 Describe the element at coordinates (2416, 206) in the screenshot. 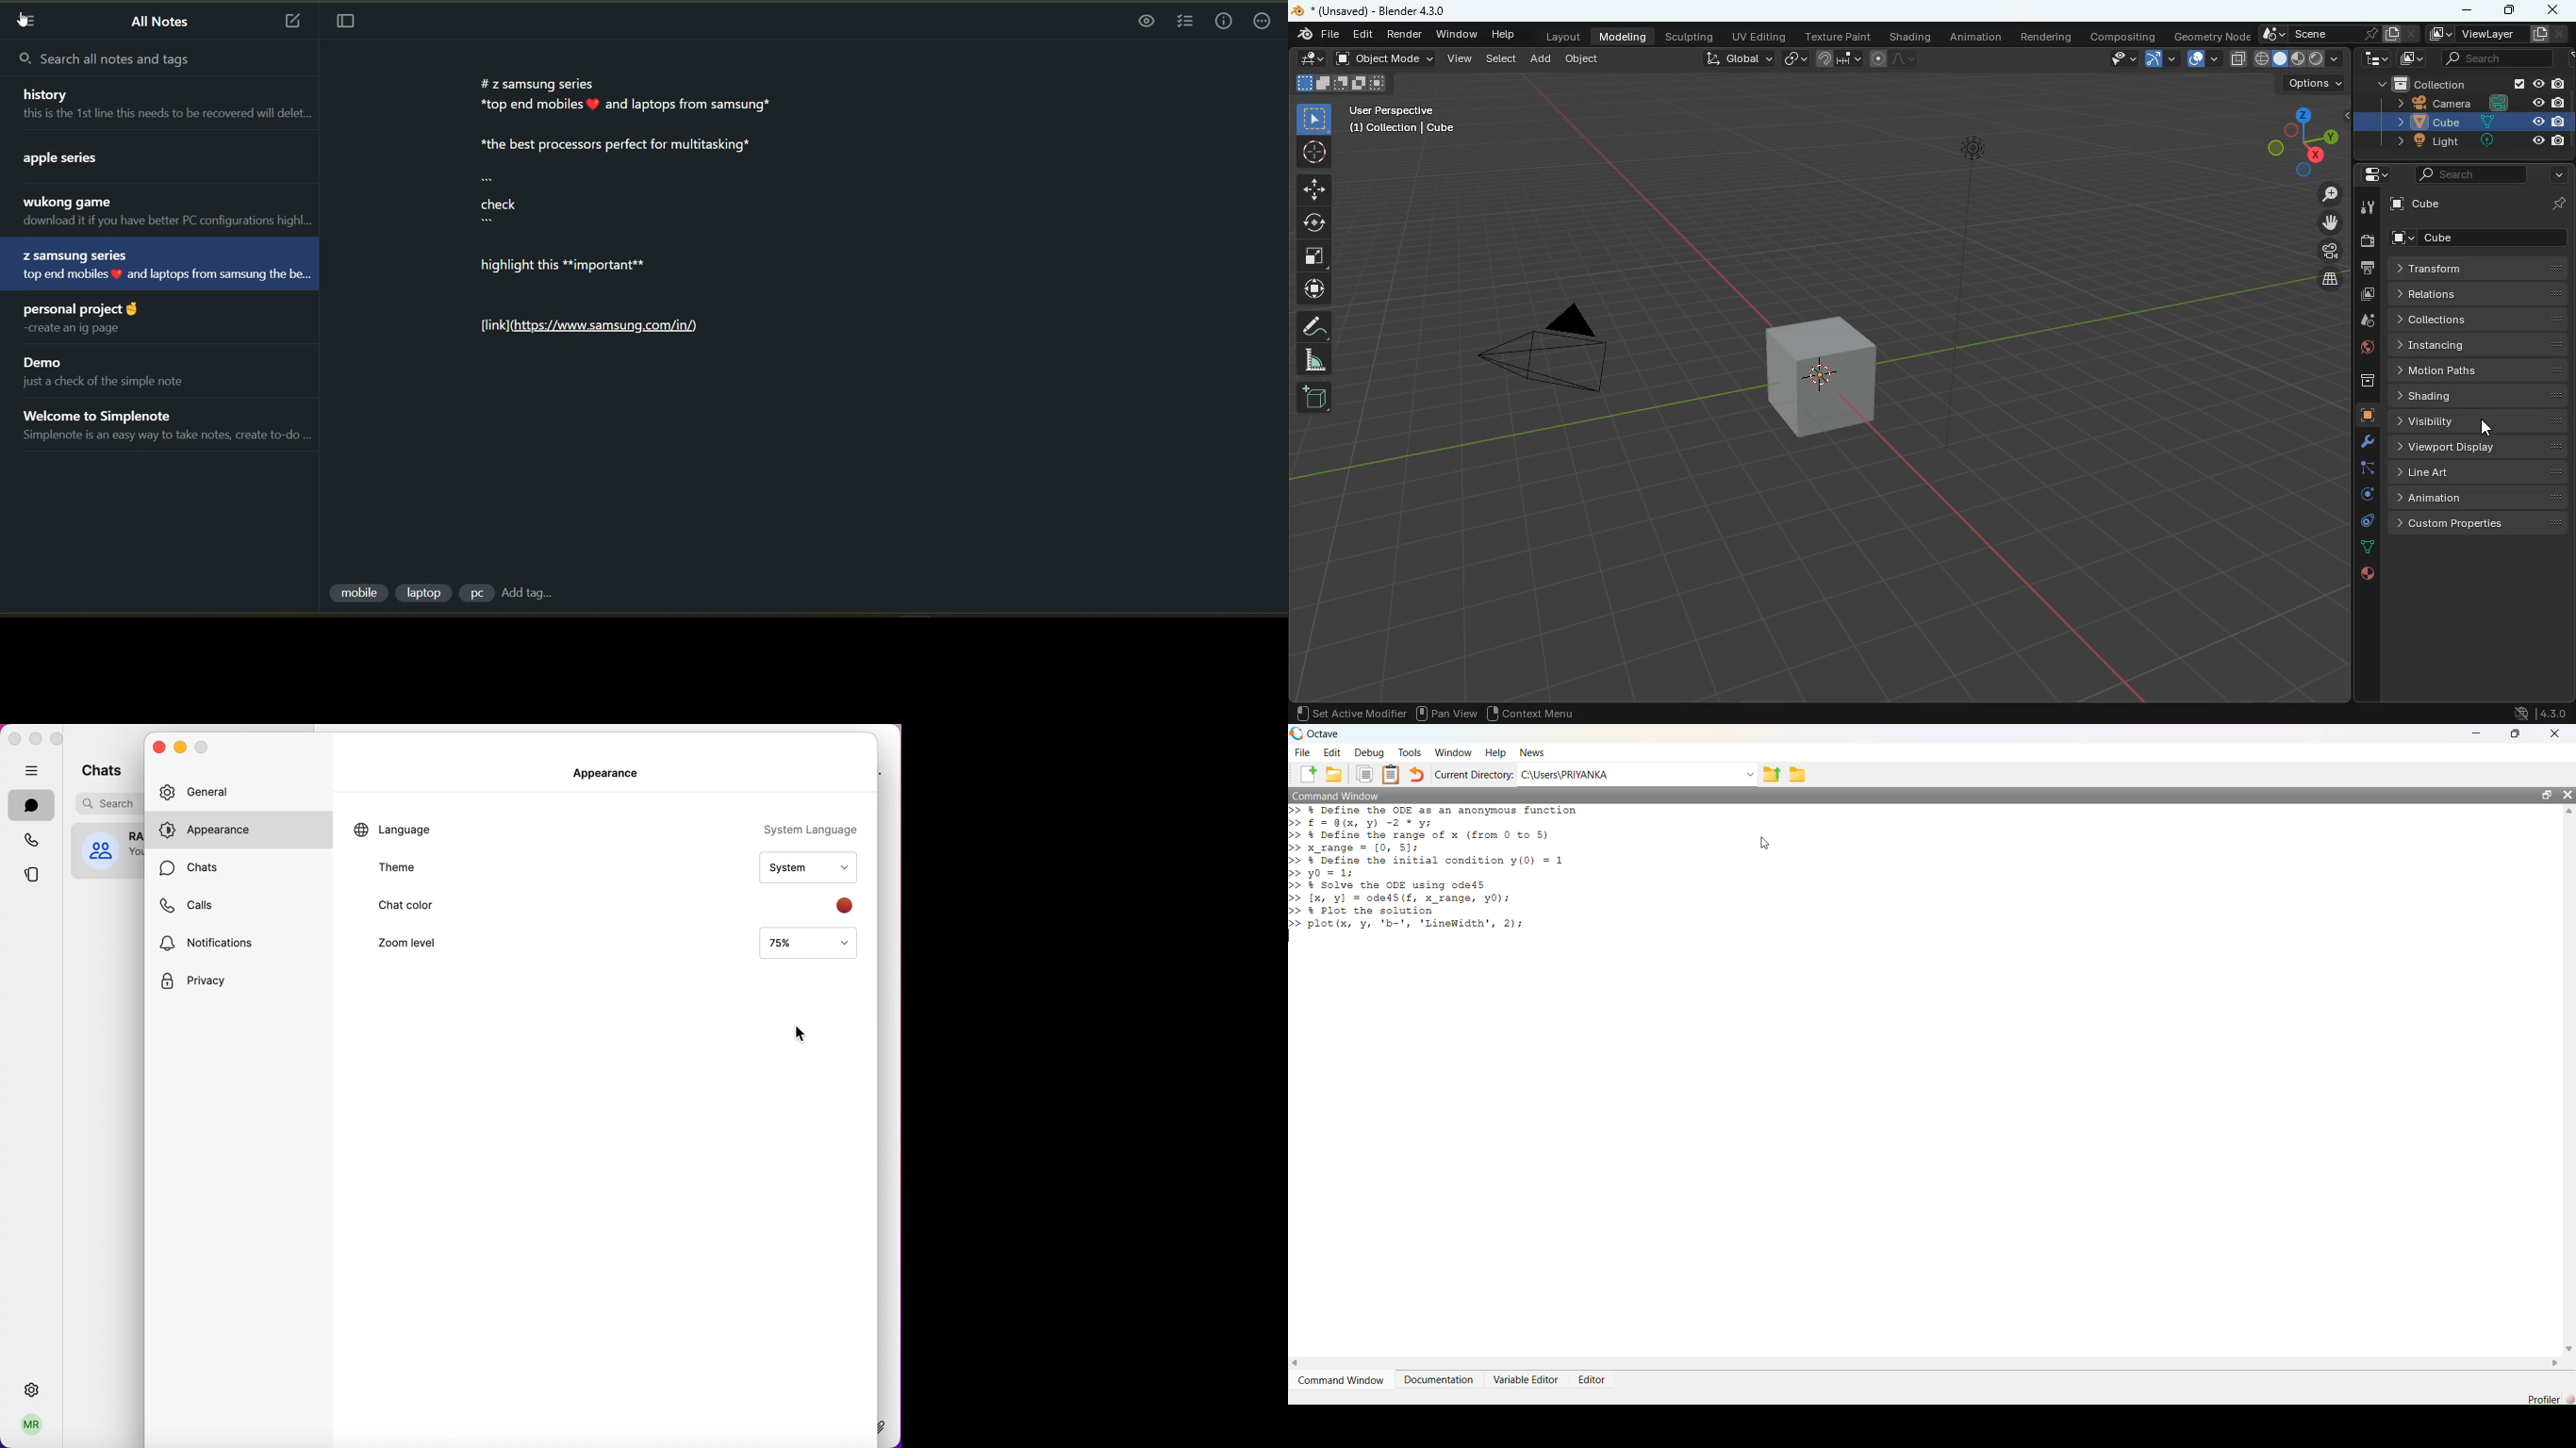

I see `cube` at that location.